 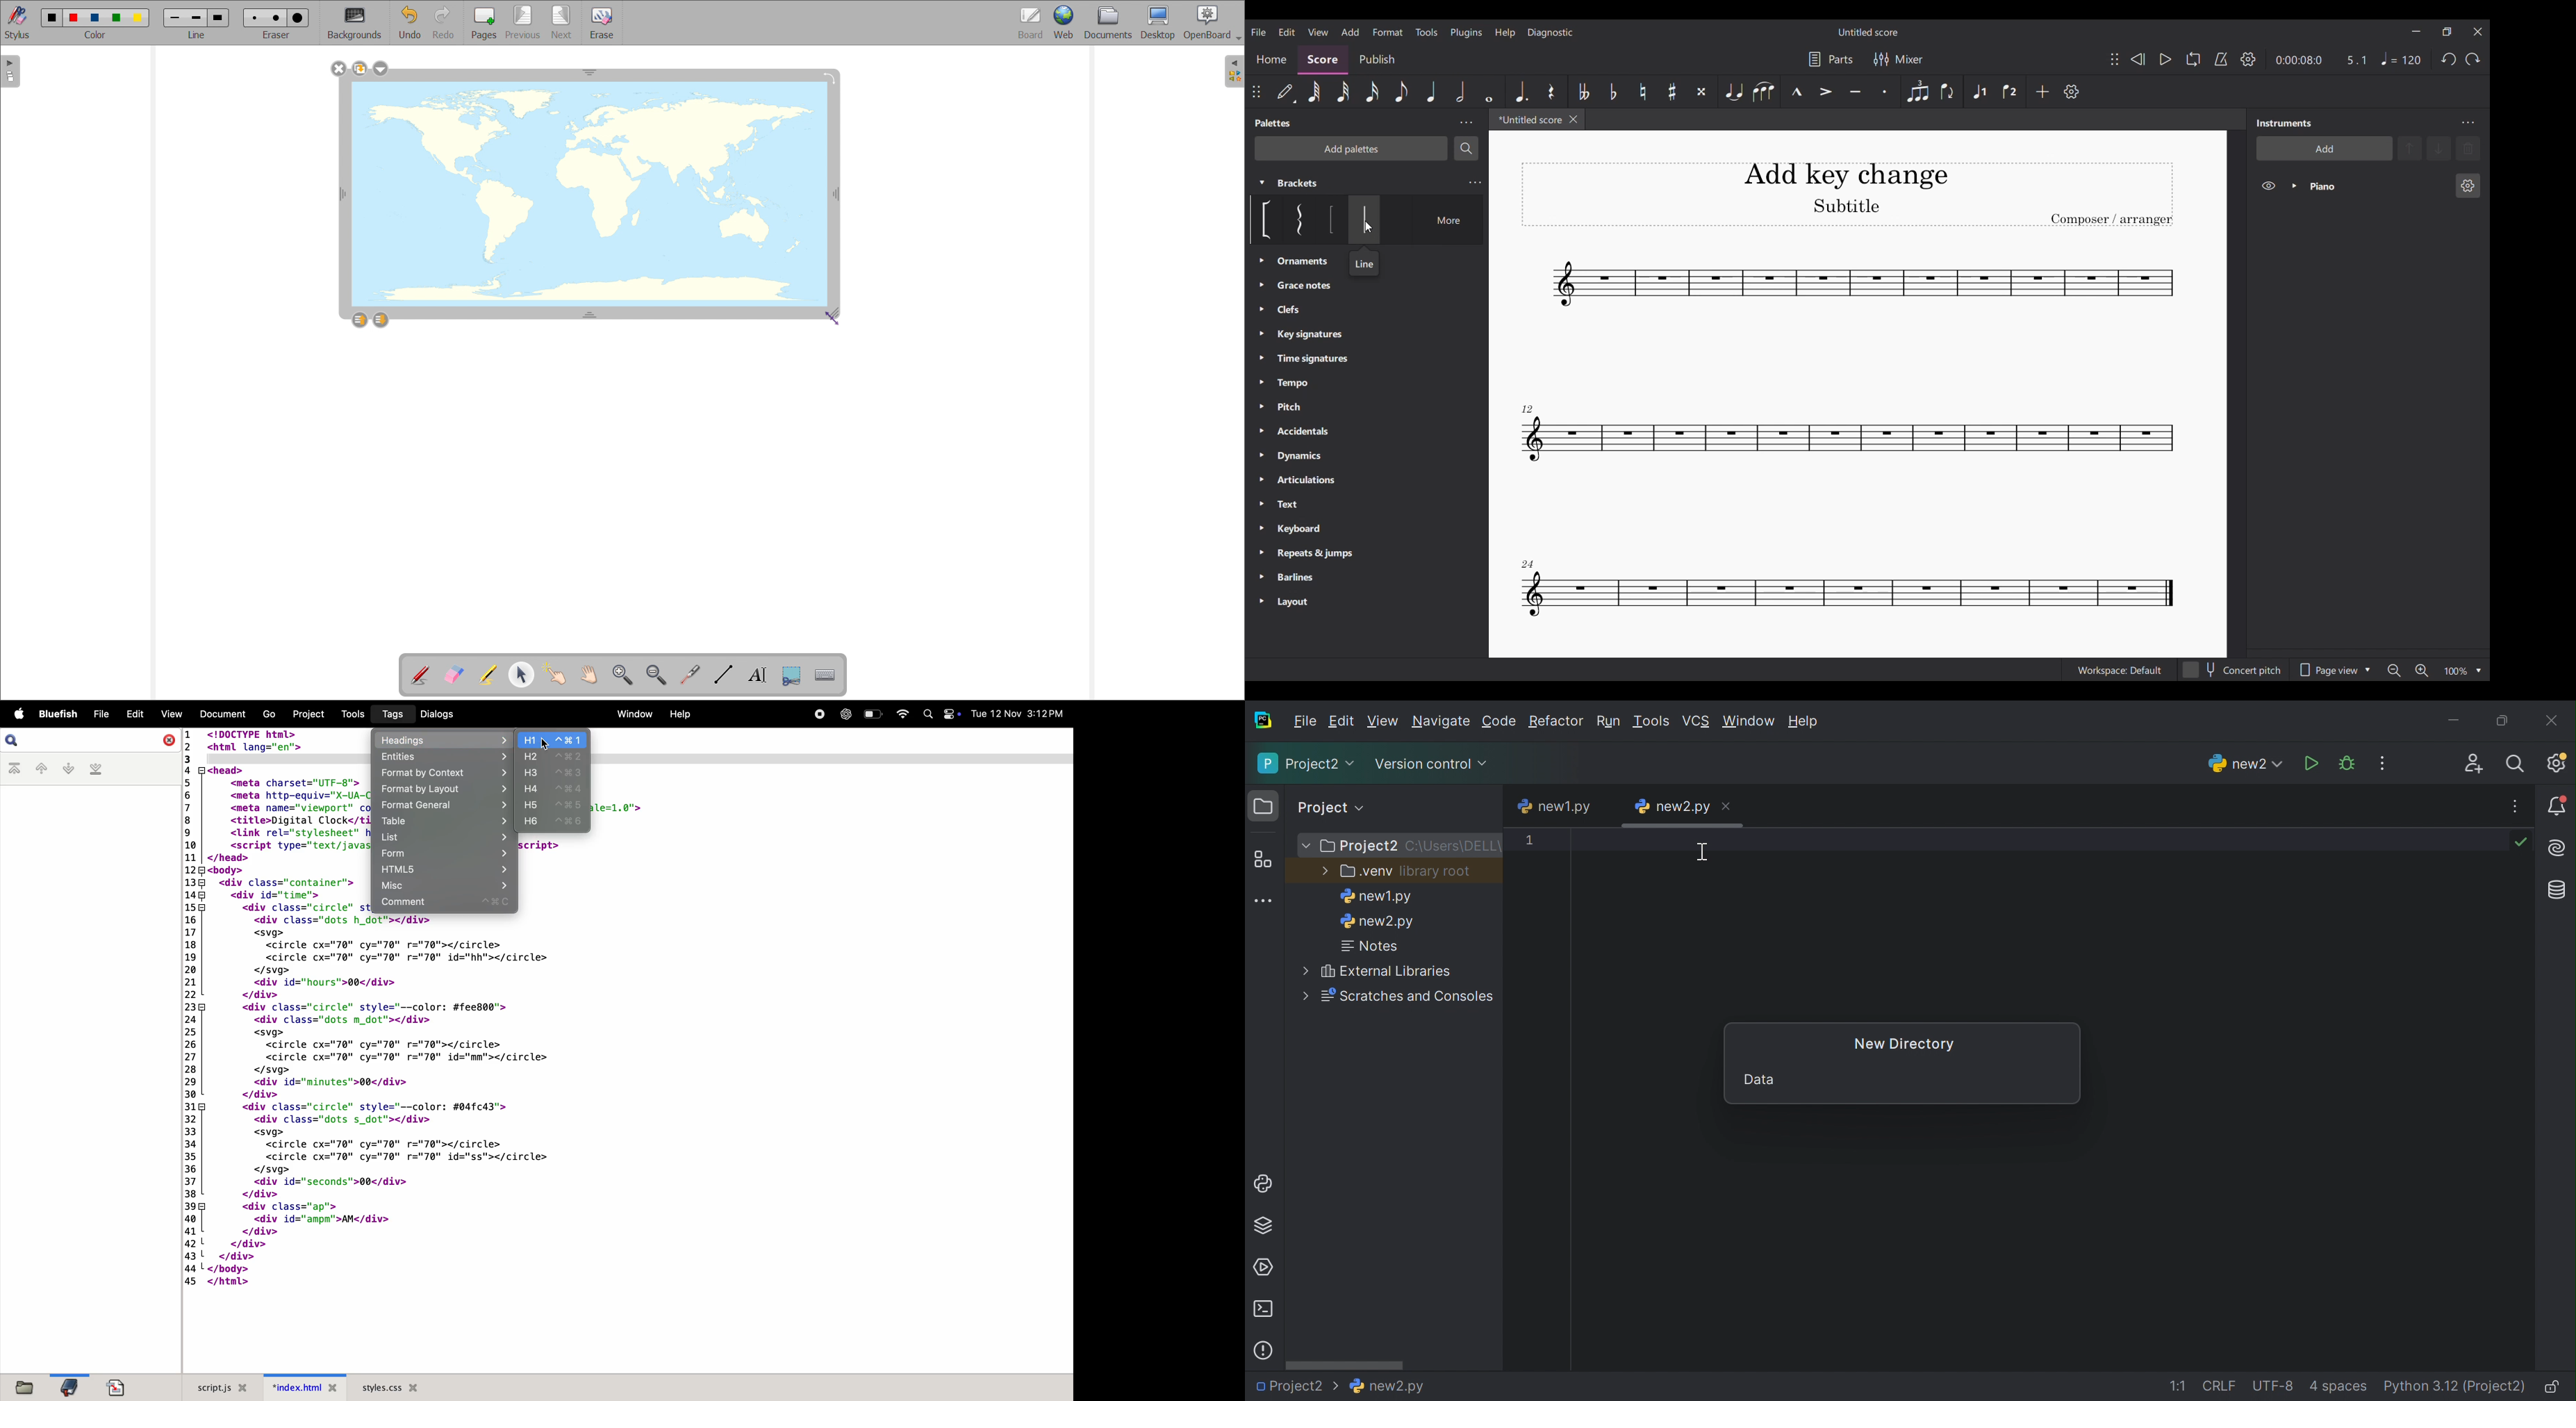 I want to click on Run, so click(x=1610, y=719).